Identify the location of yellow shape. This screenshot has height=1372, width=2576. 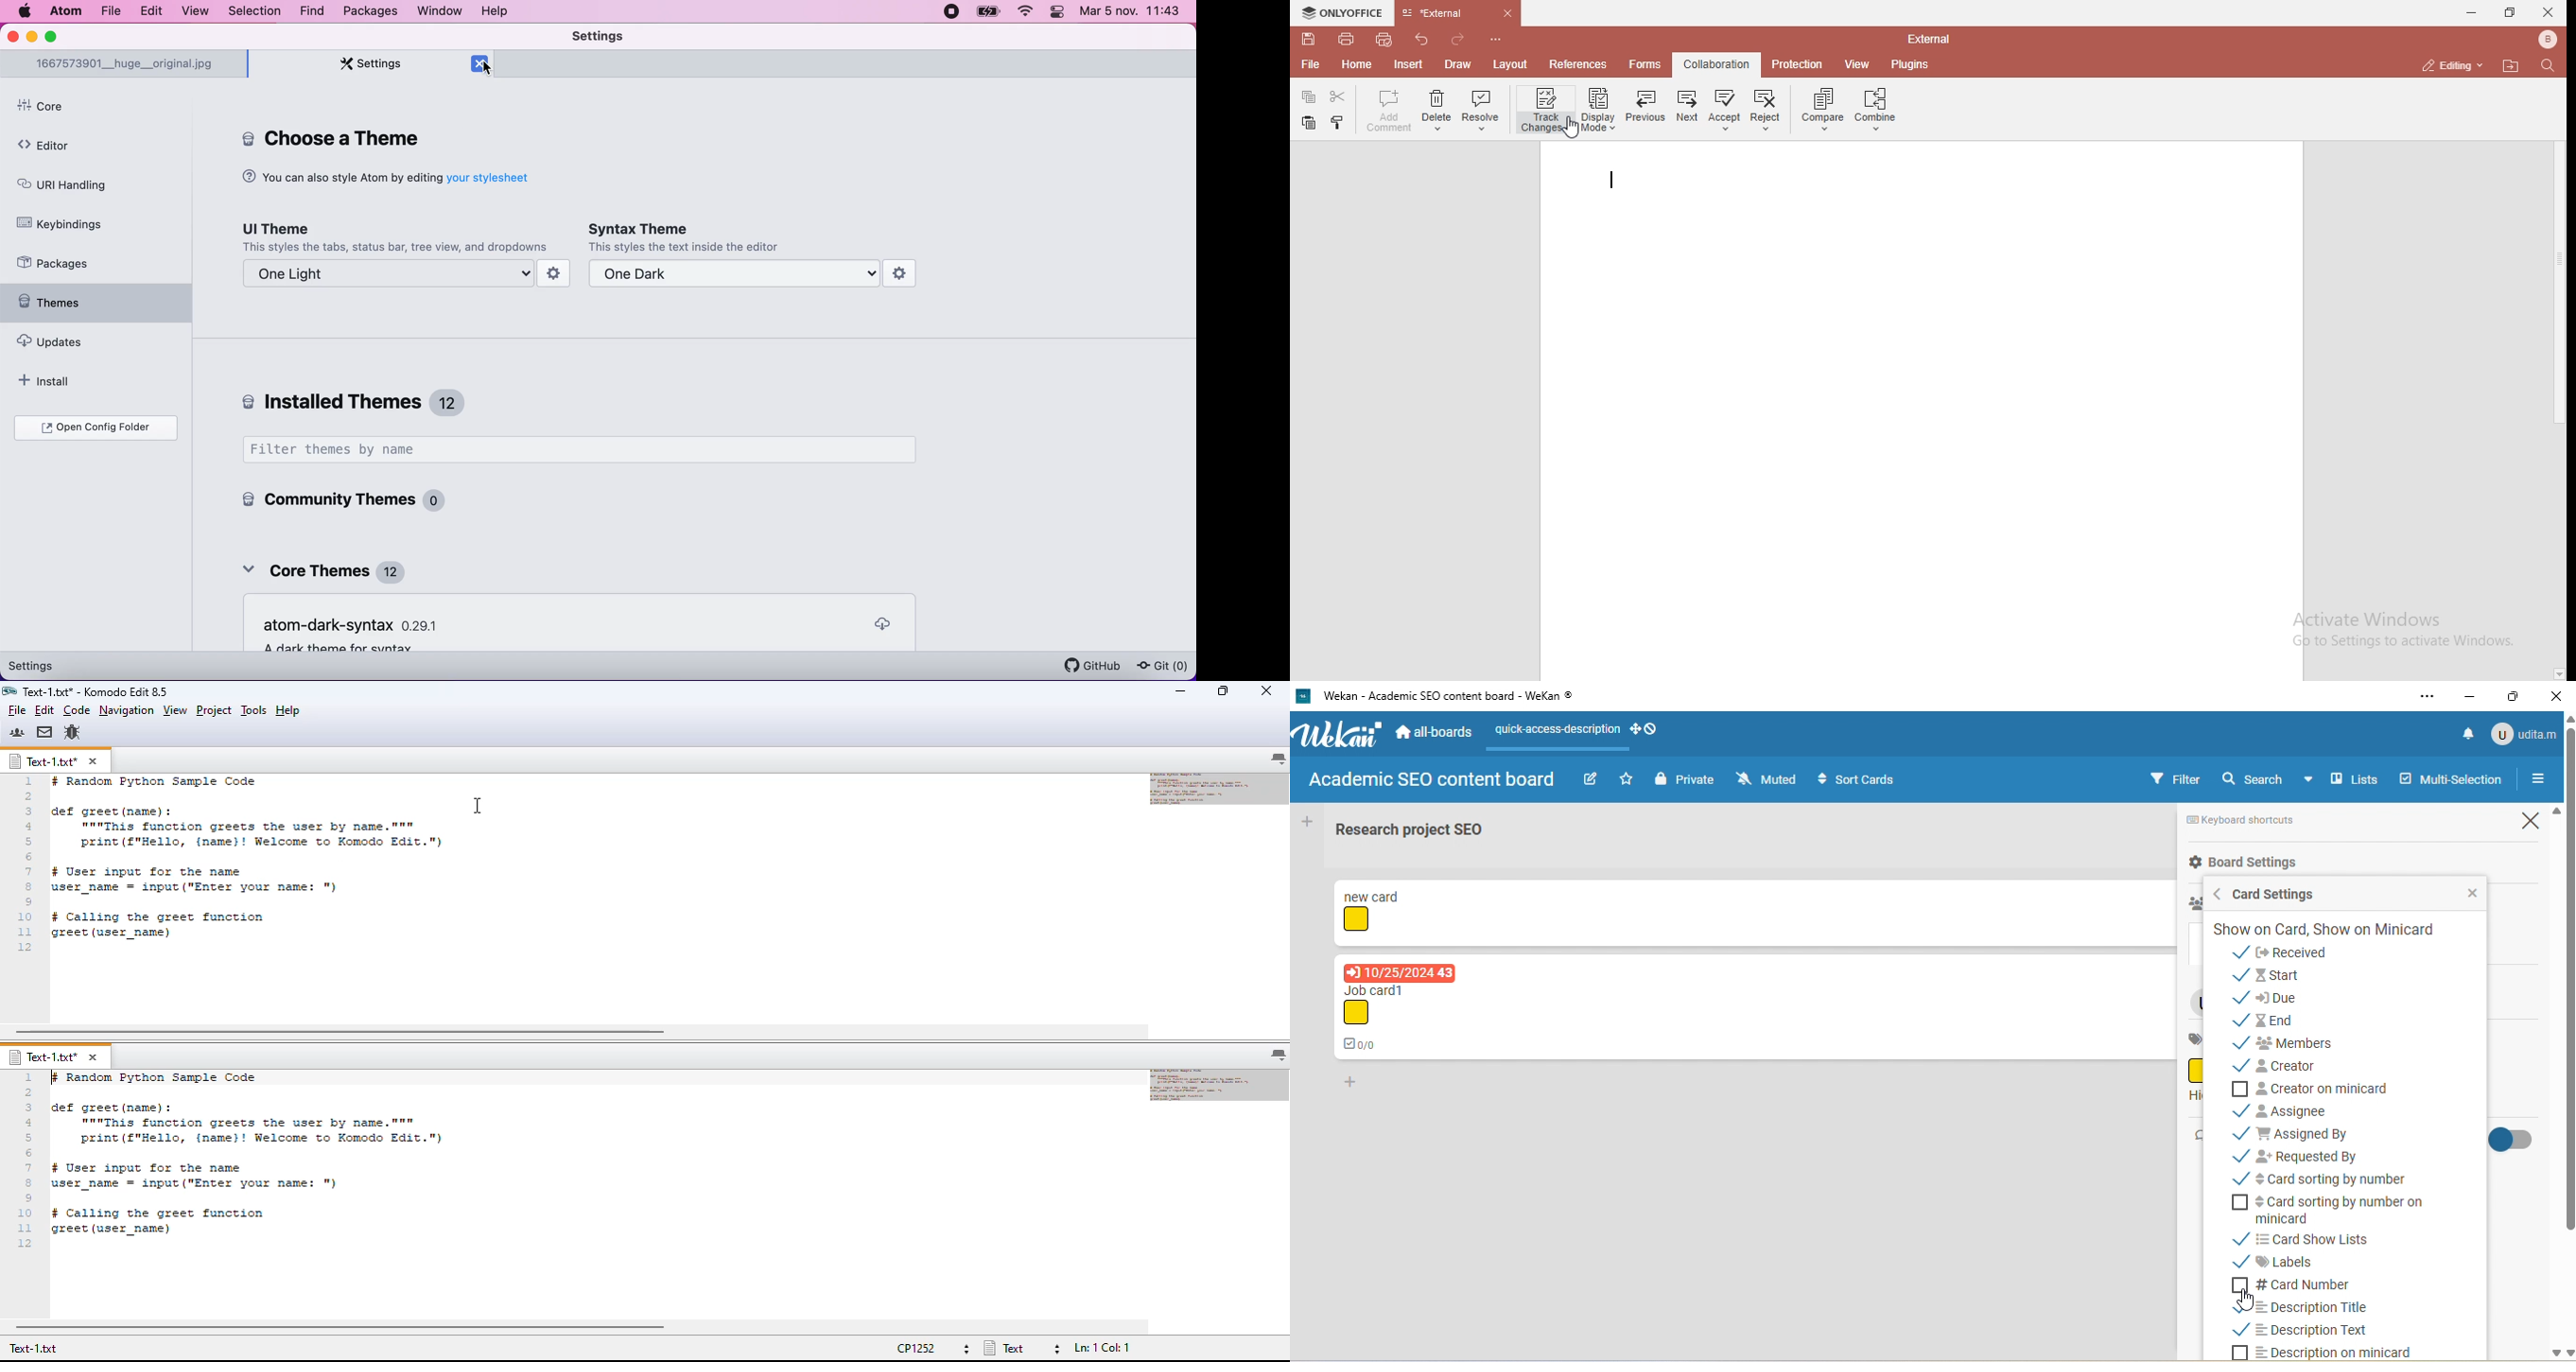
(1358, 1013).